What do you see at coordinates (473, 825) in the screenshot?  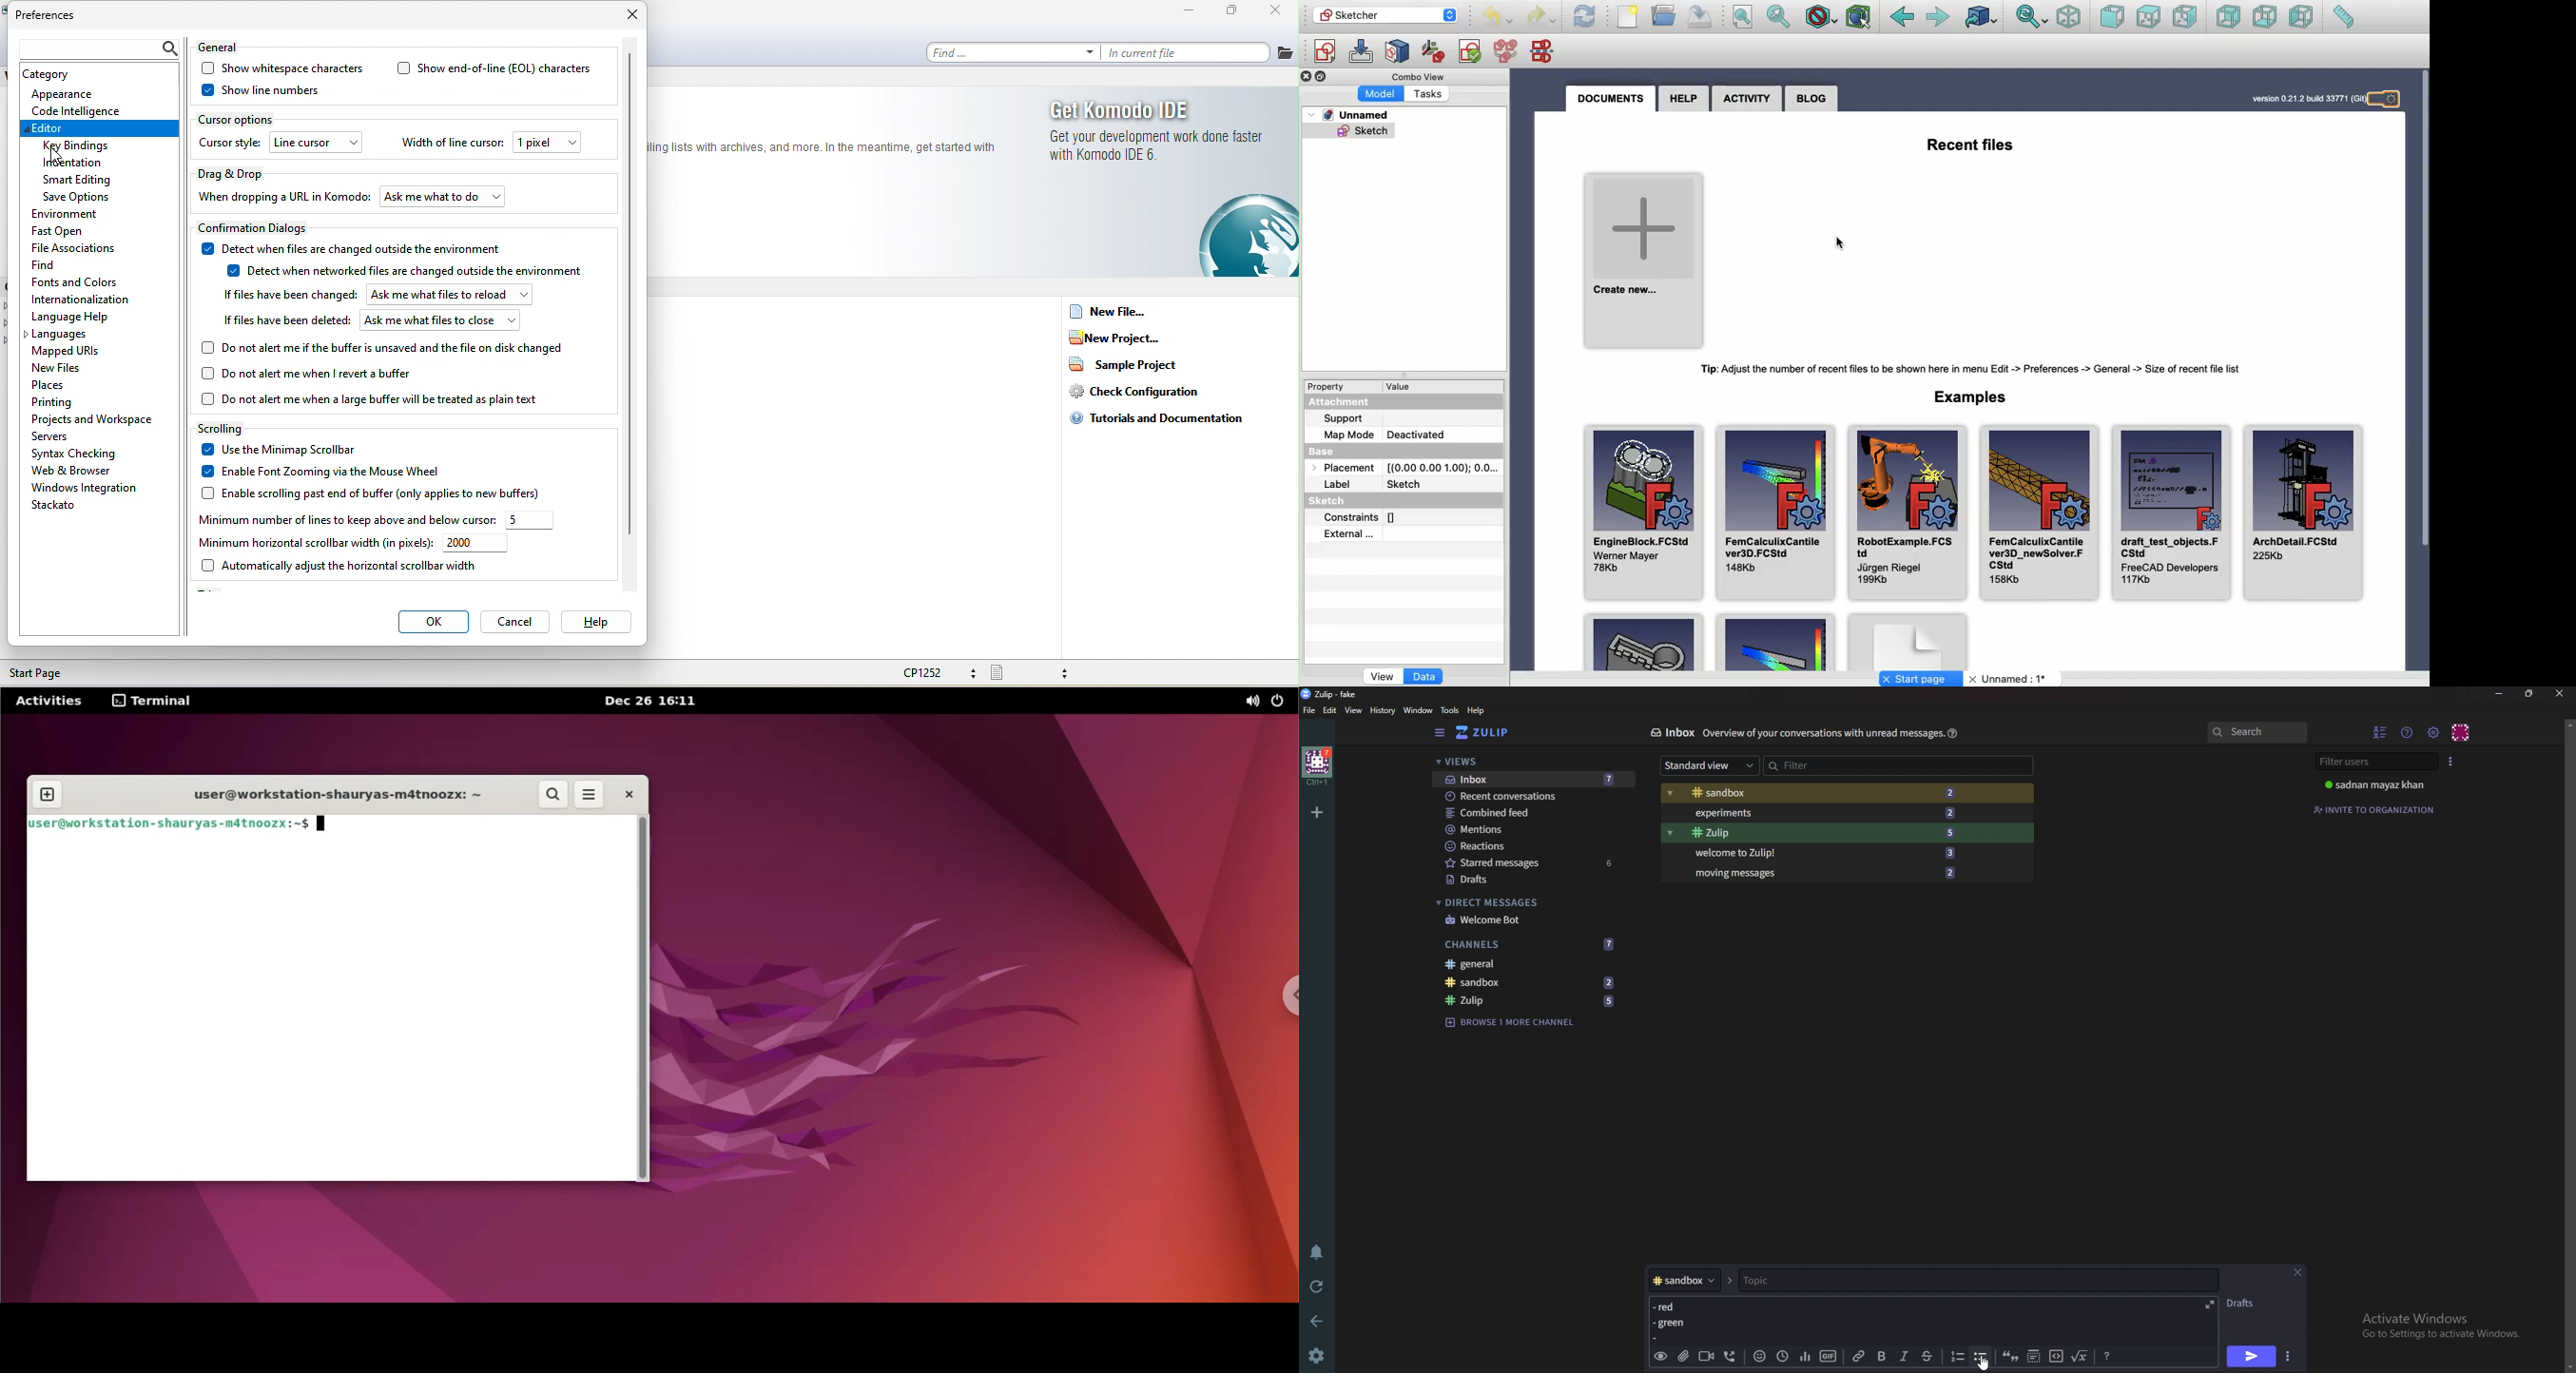 I see `command input` at bounding box center [473, 825].